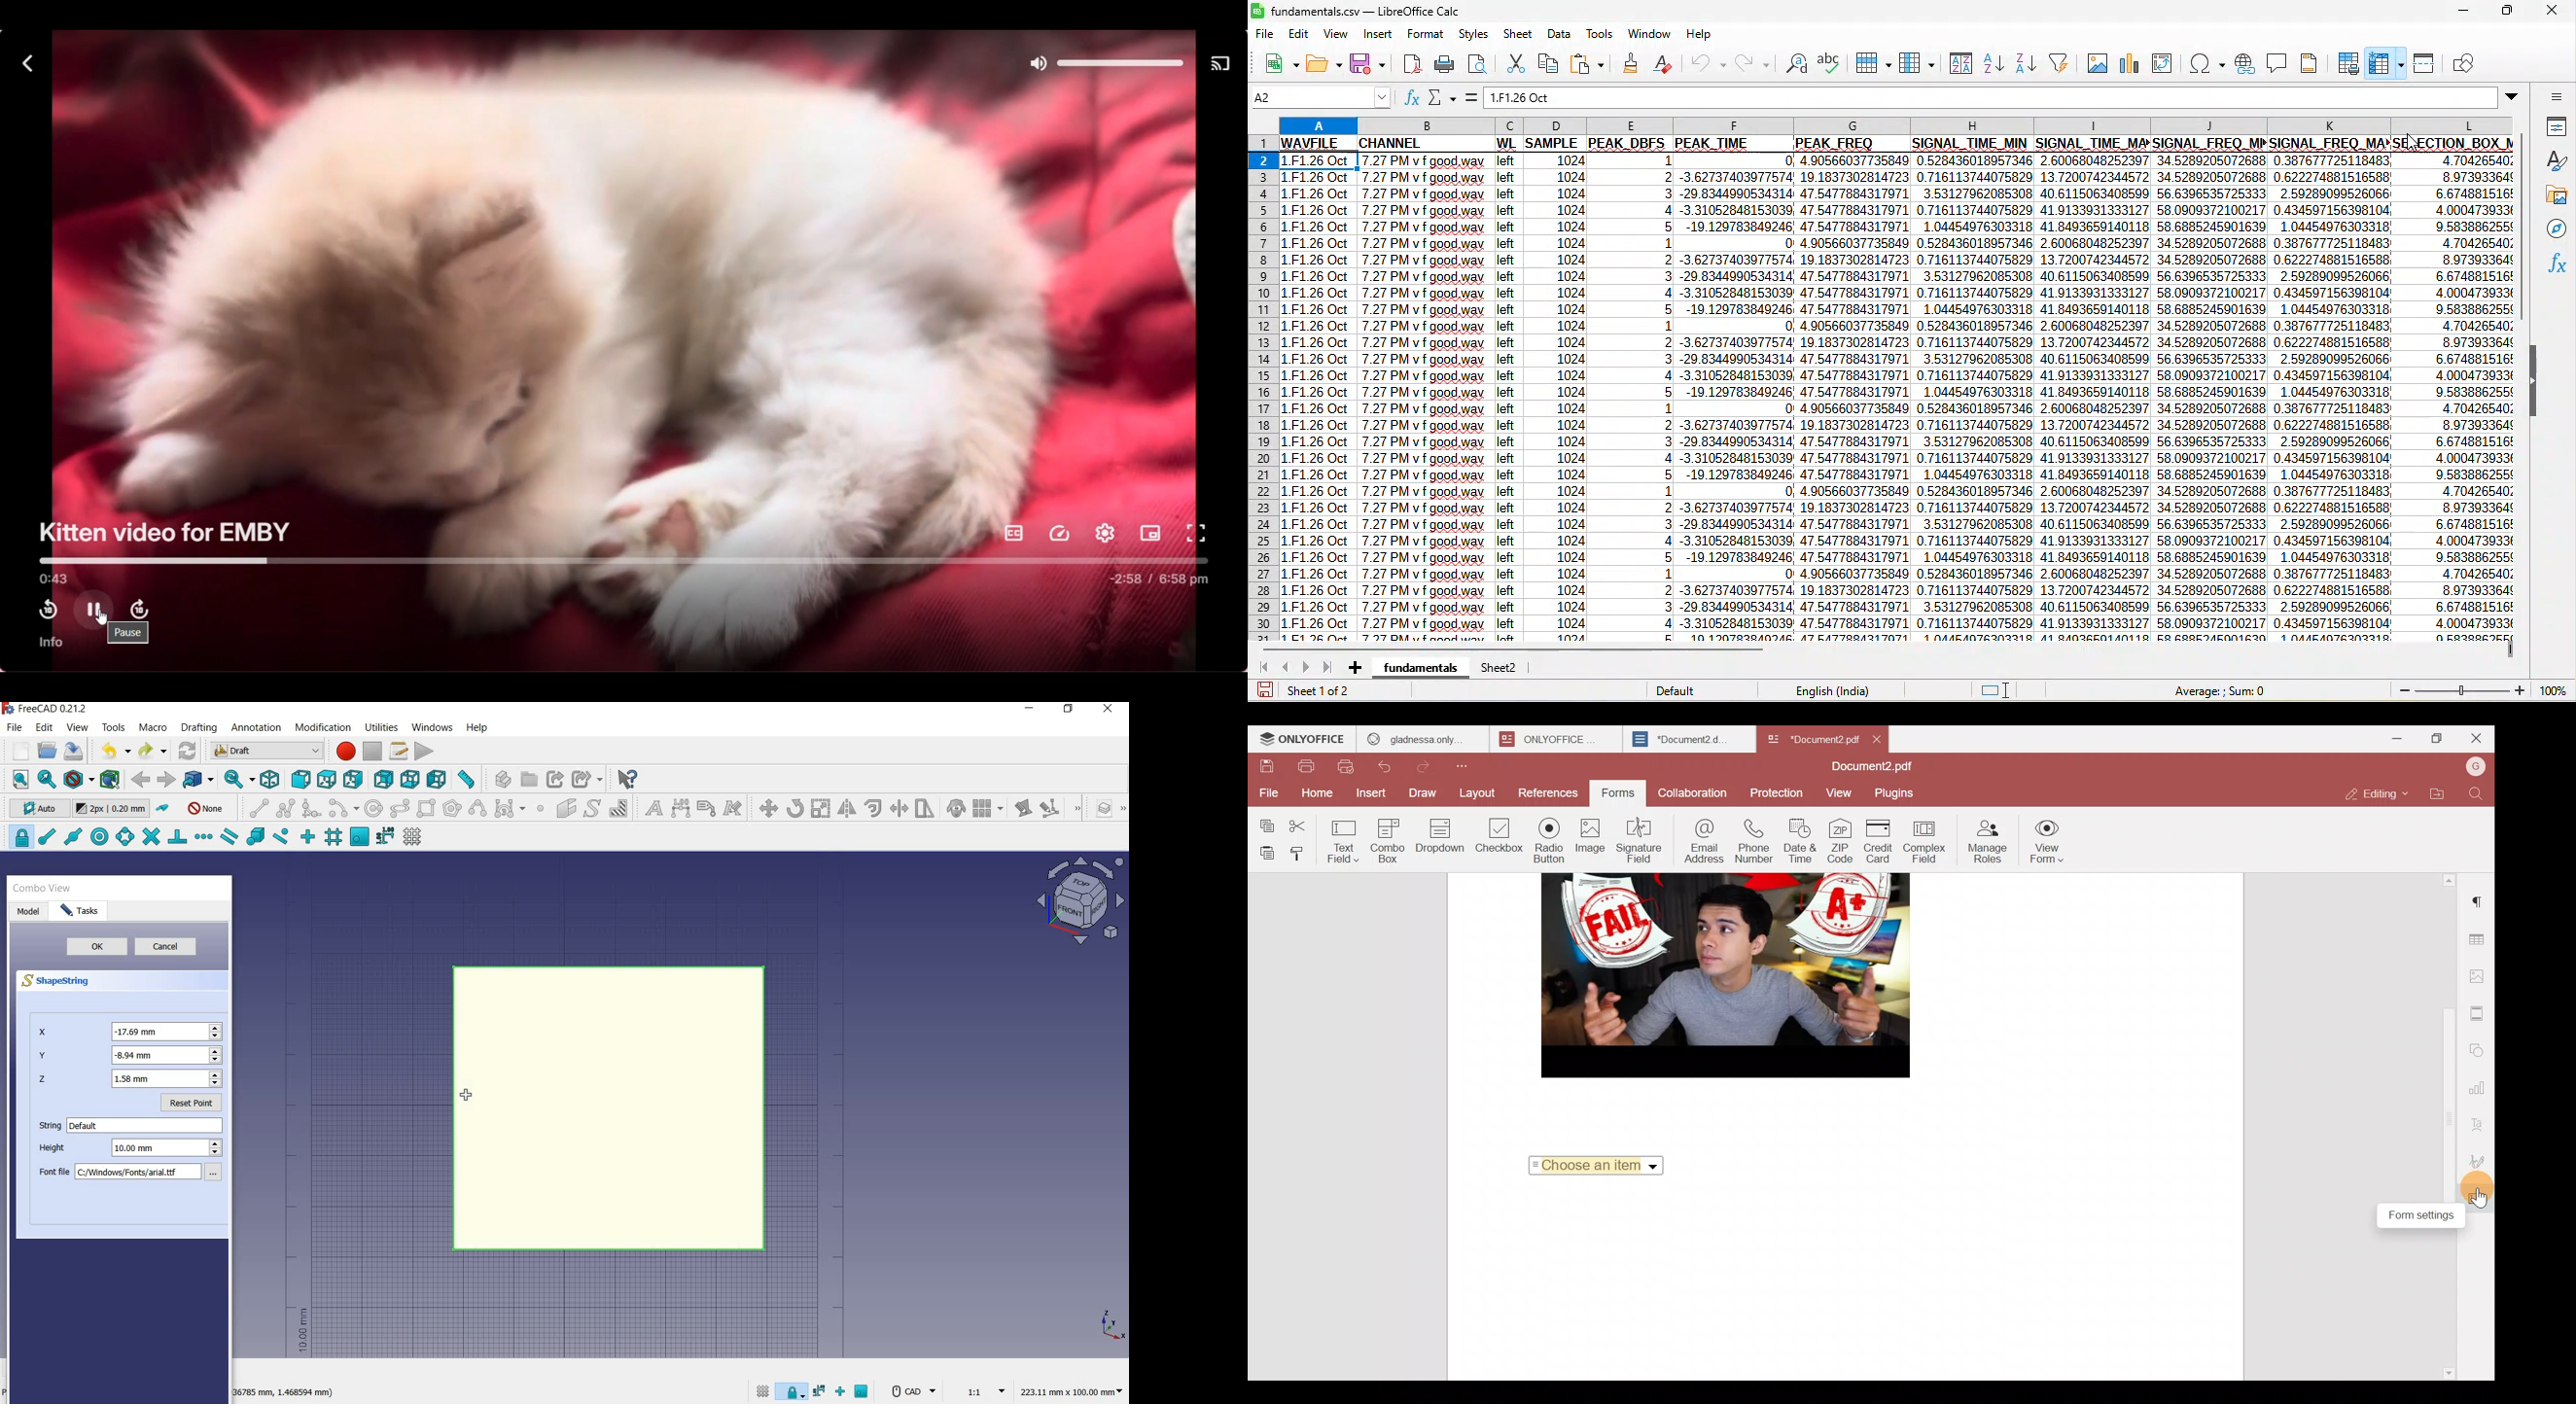  What do you see at coordinates (627, 779) in the screenshot?
I see `what's this?` at bounding box center [627, 779].